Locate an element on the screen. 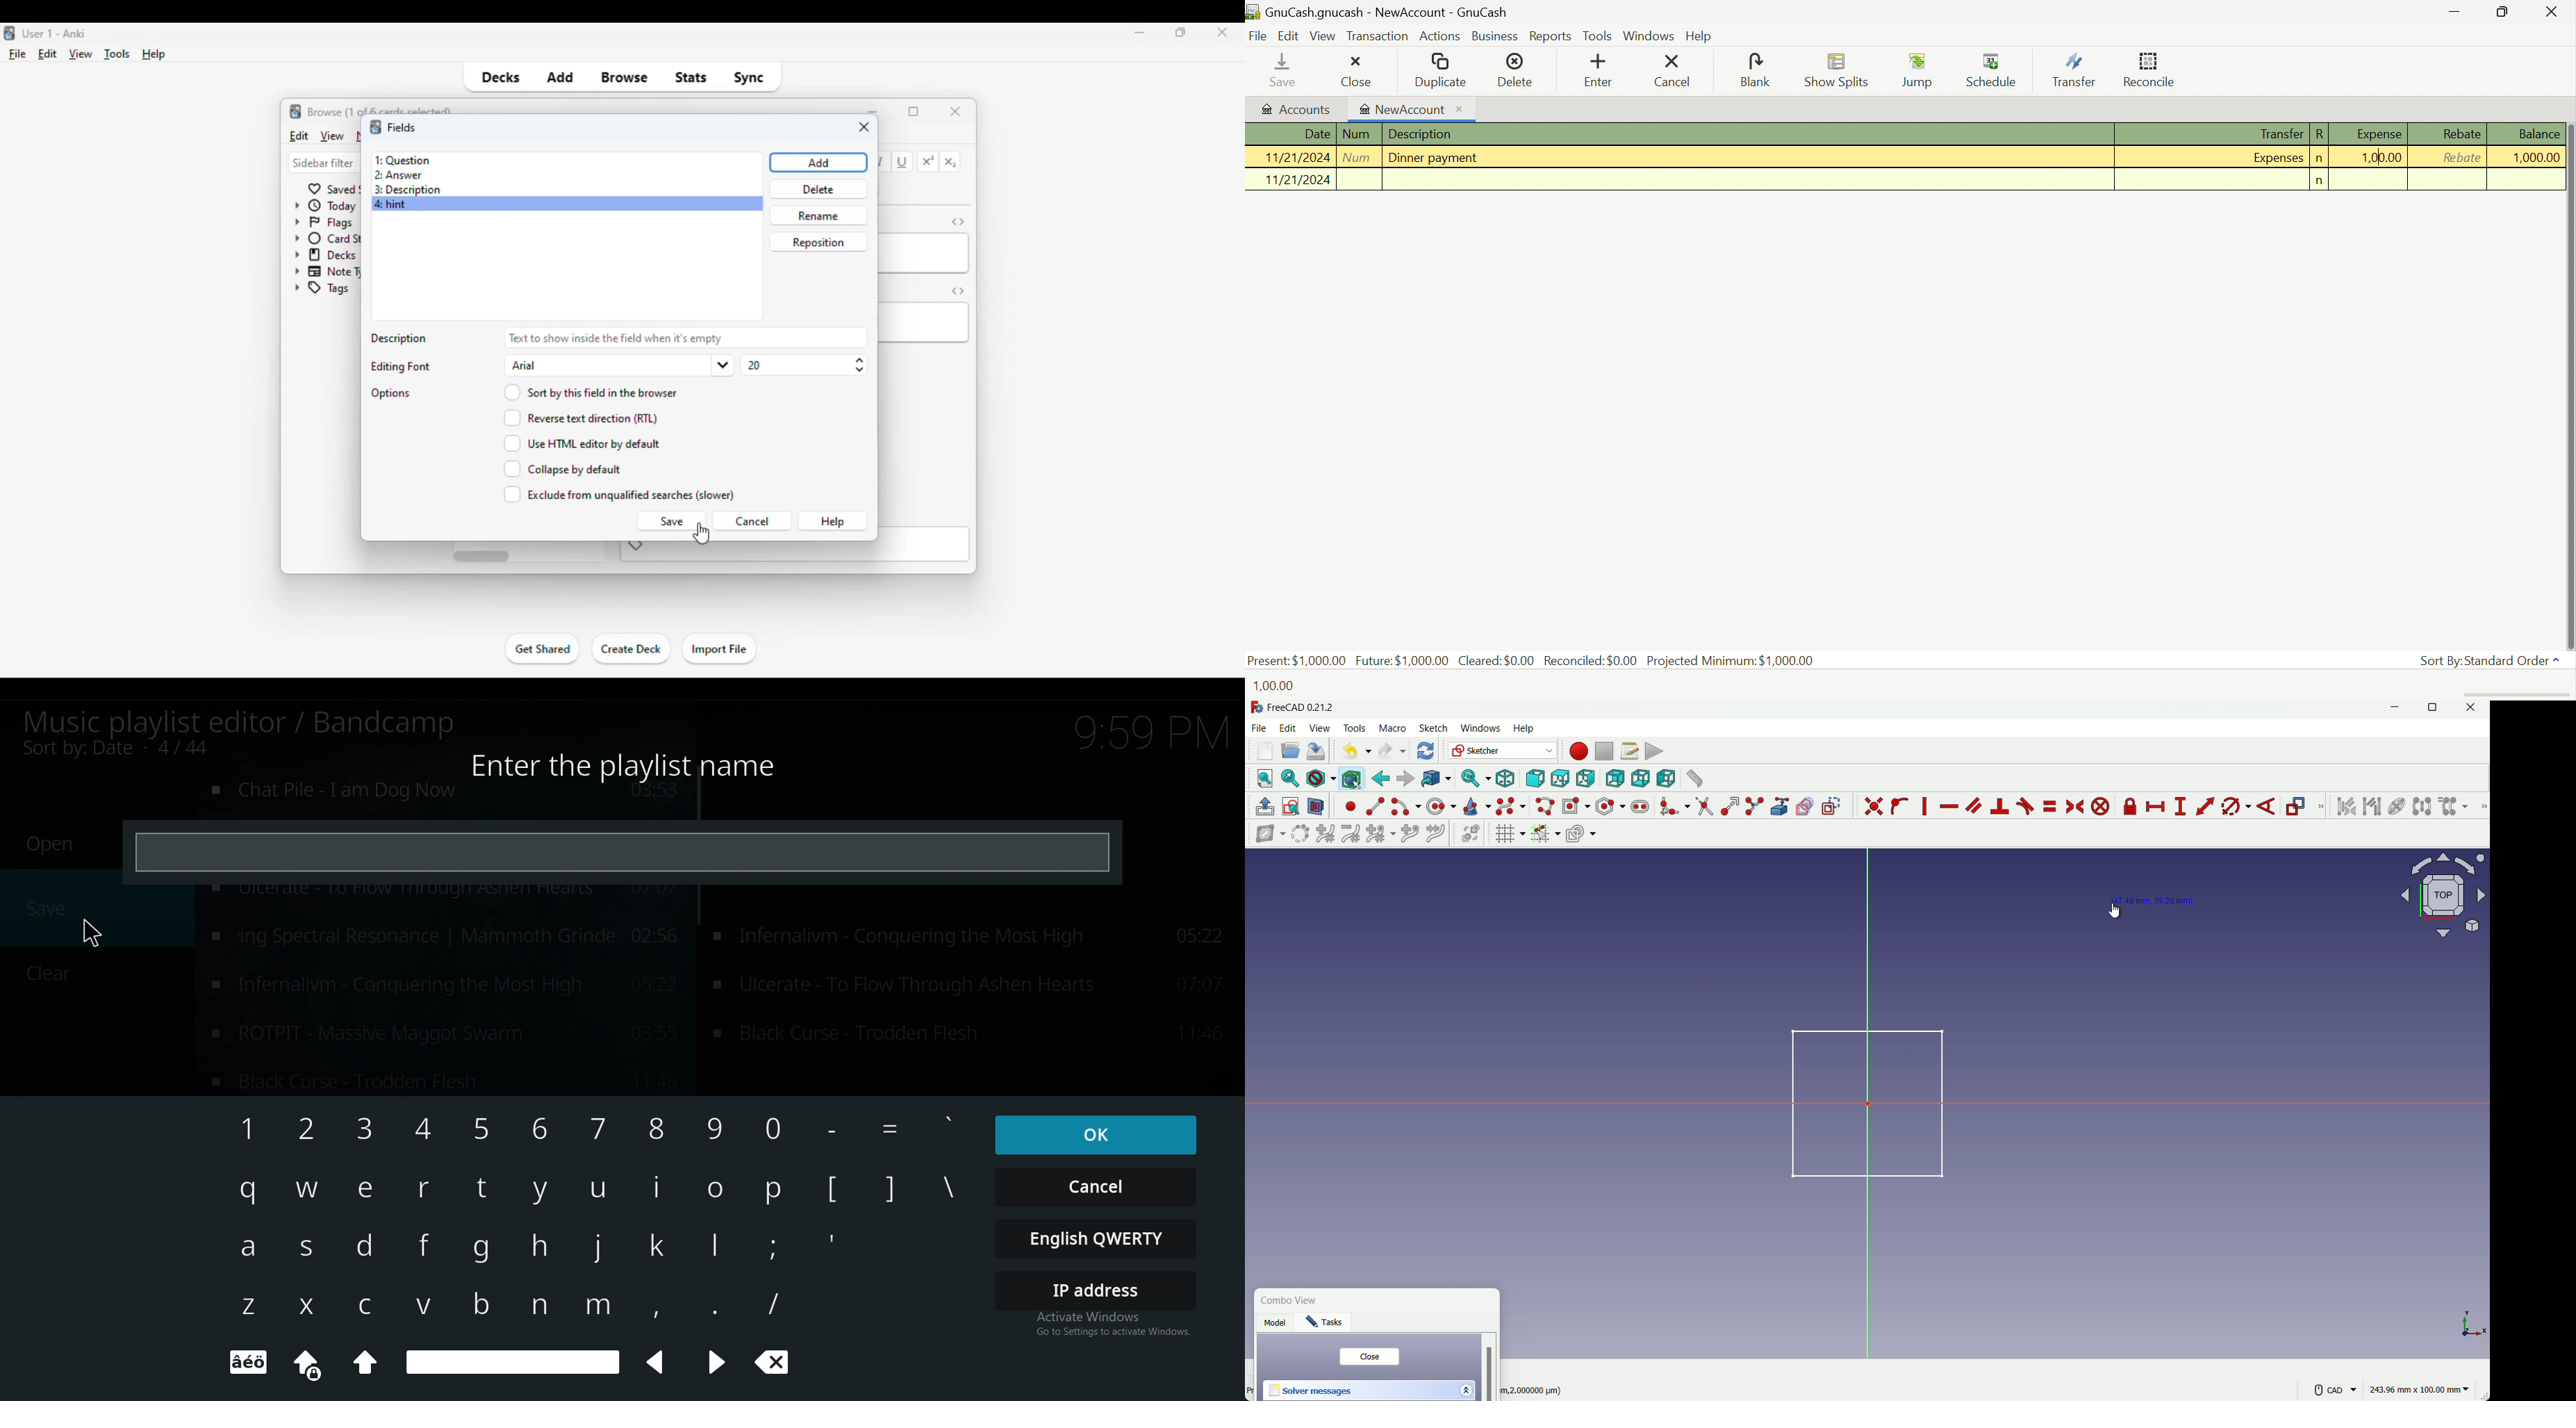 The width and height of the screenshot is (2576, 1428). name input is located at coordinates (624, 852).